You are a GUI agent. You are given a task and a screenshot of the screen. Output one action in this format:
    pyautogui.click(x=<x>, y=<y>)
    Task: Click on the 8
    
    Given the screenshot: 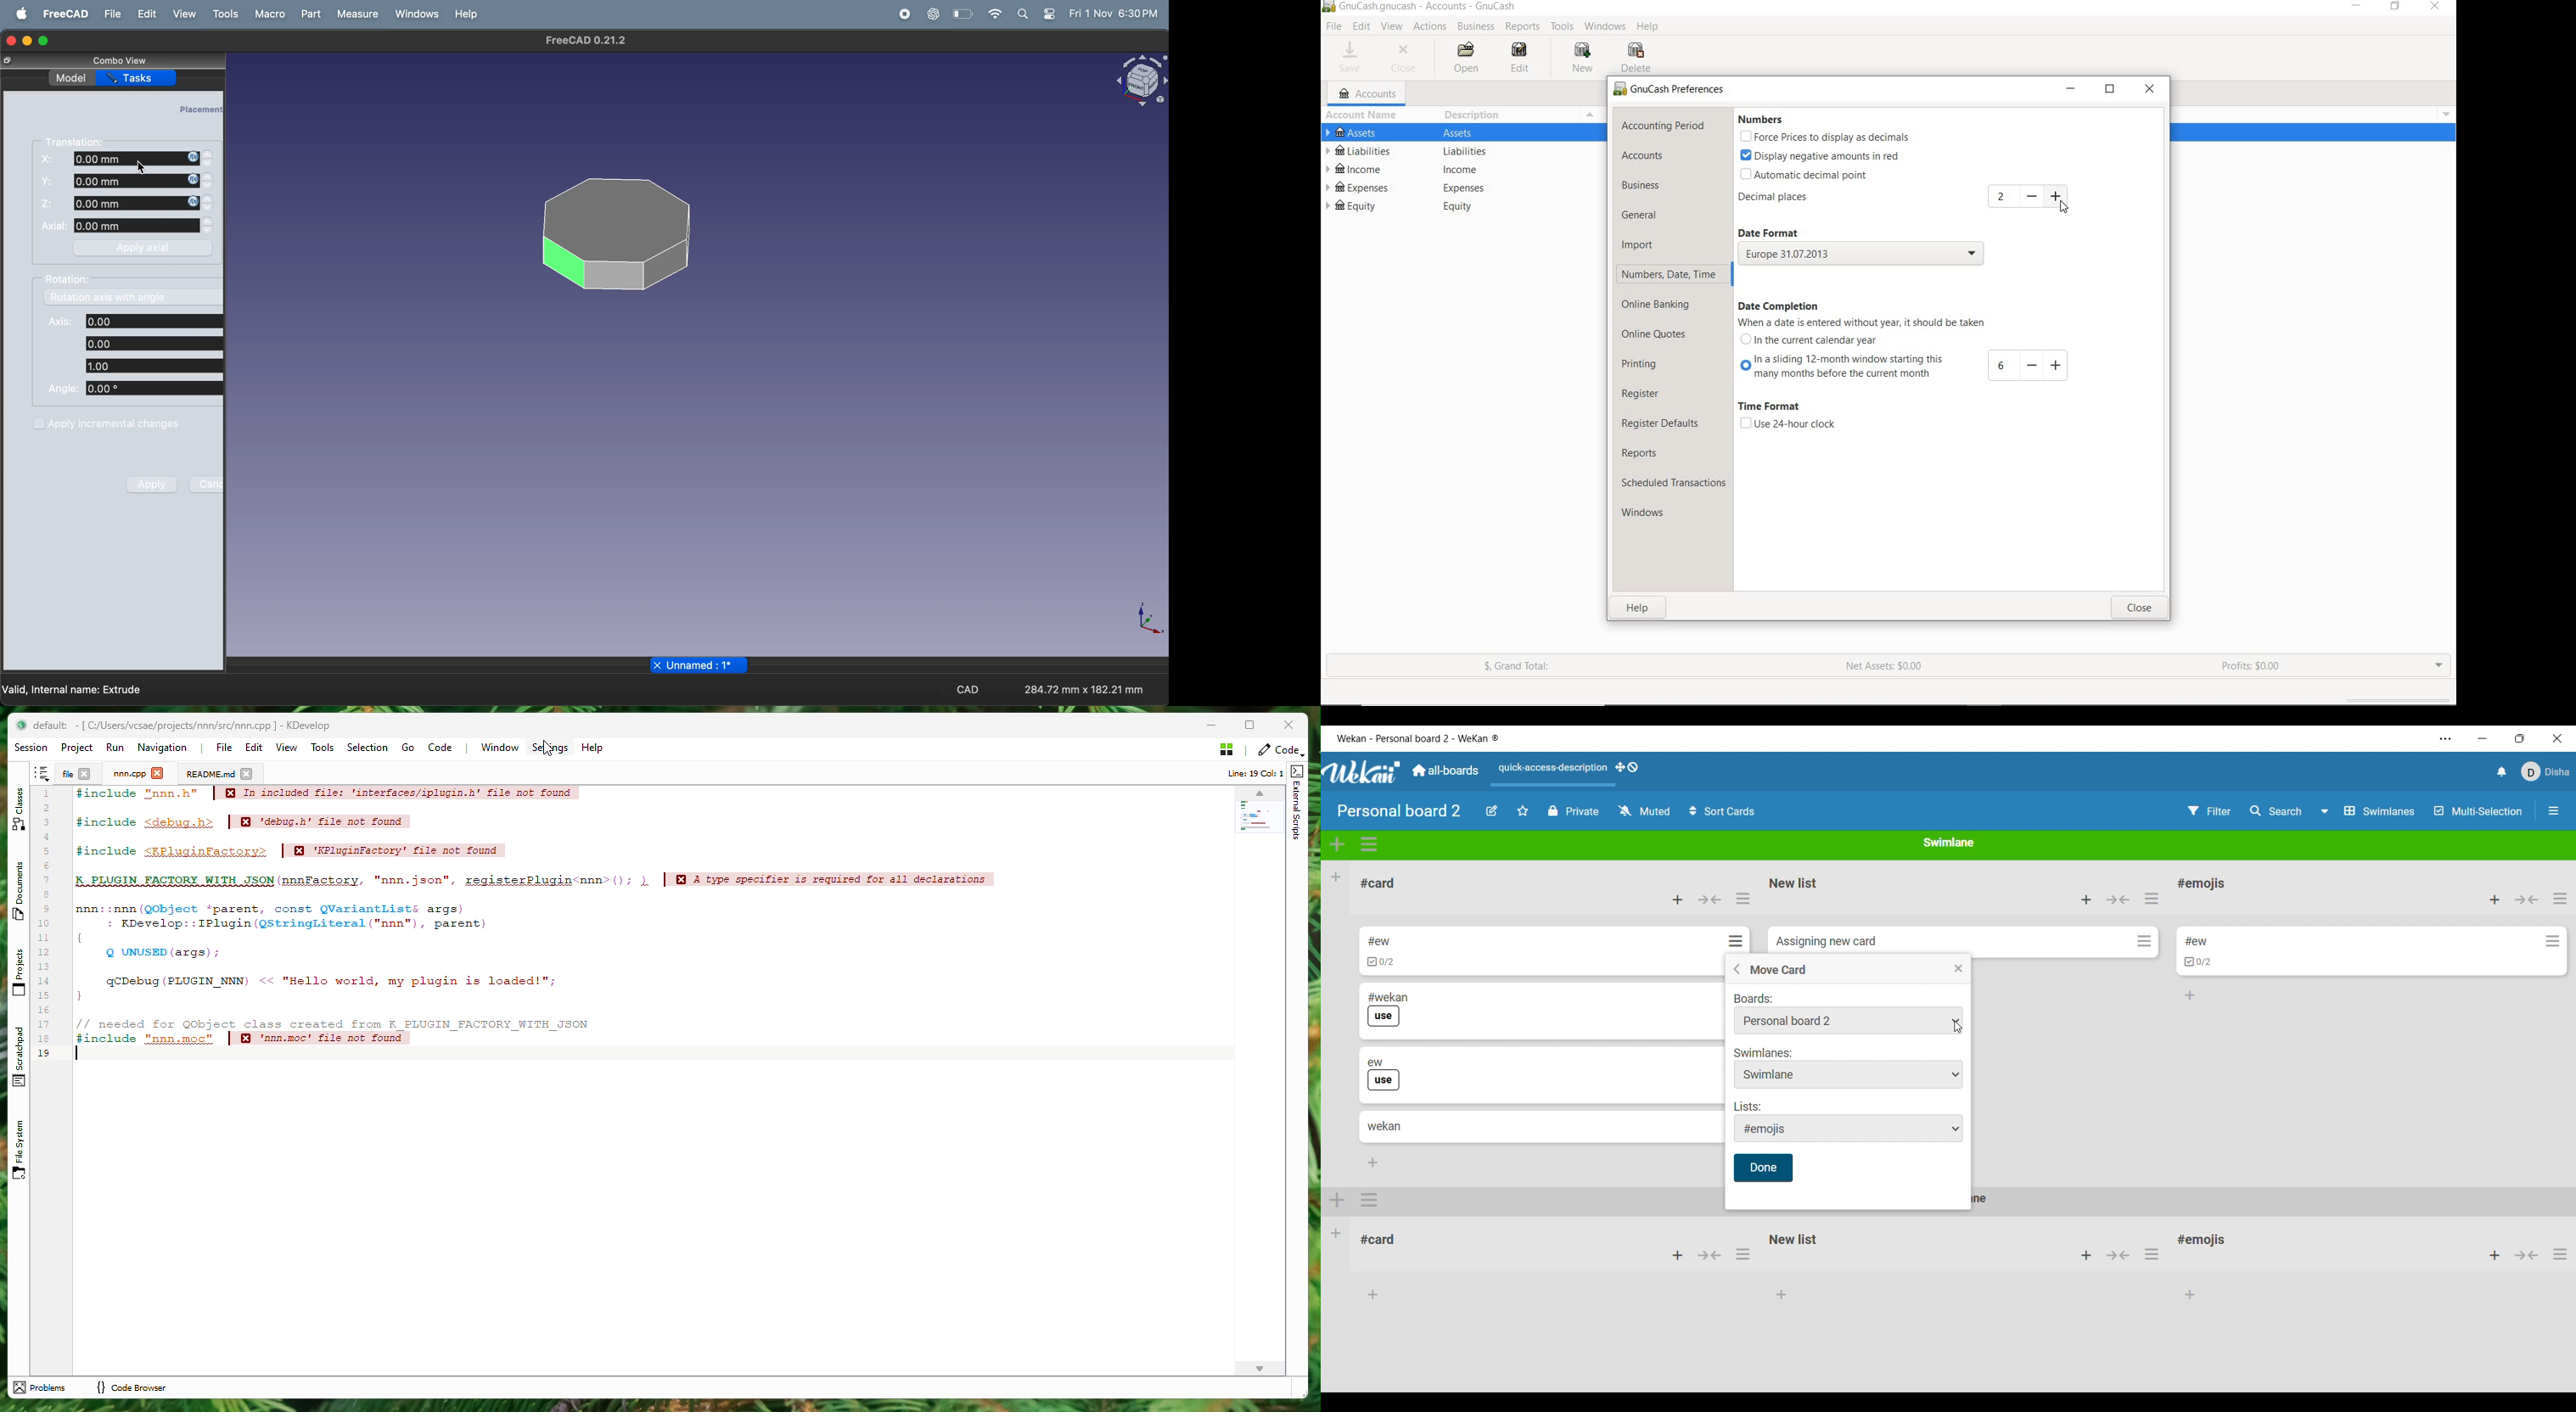 What is the action you would take?
    pyautogui.click(x=46, y=894)
    